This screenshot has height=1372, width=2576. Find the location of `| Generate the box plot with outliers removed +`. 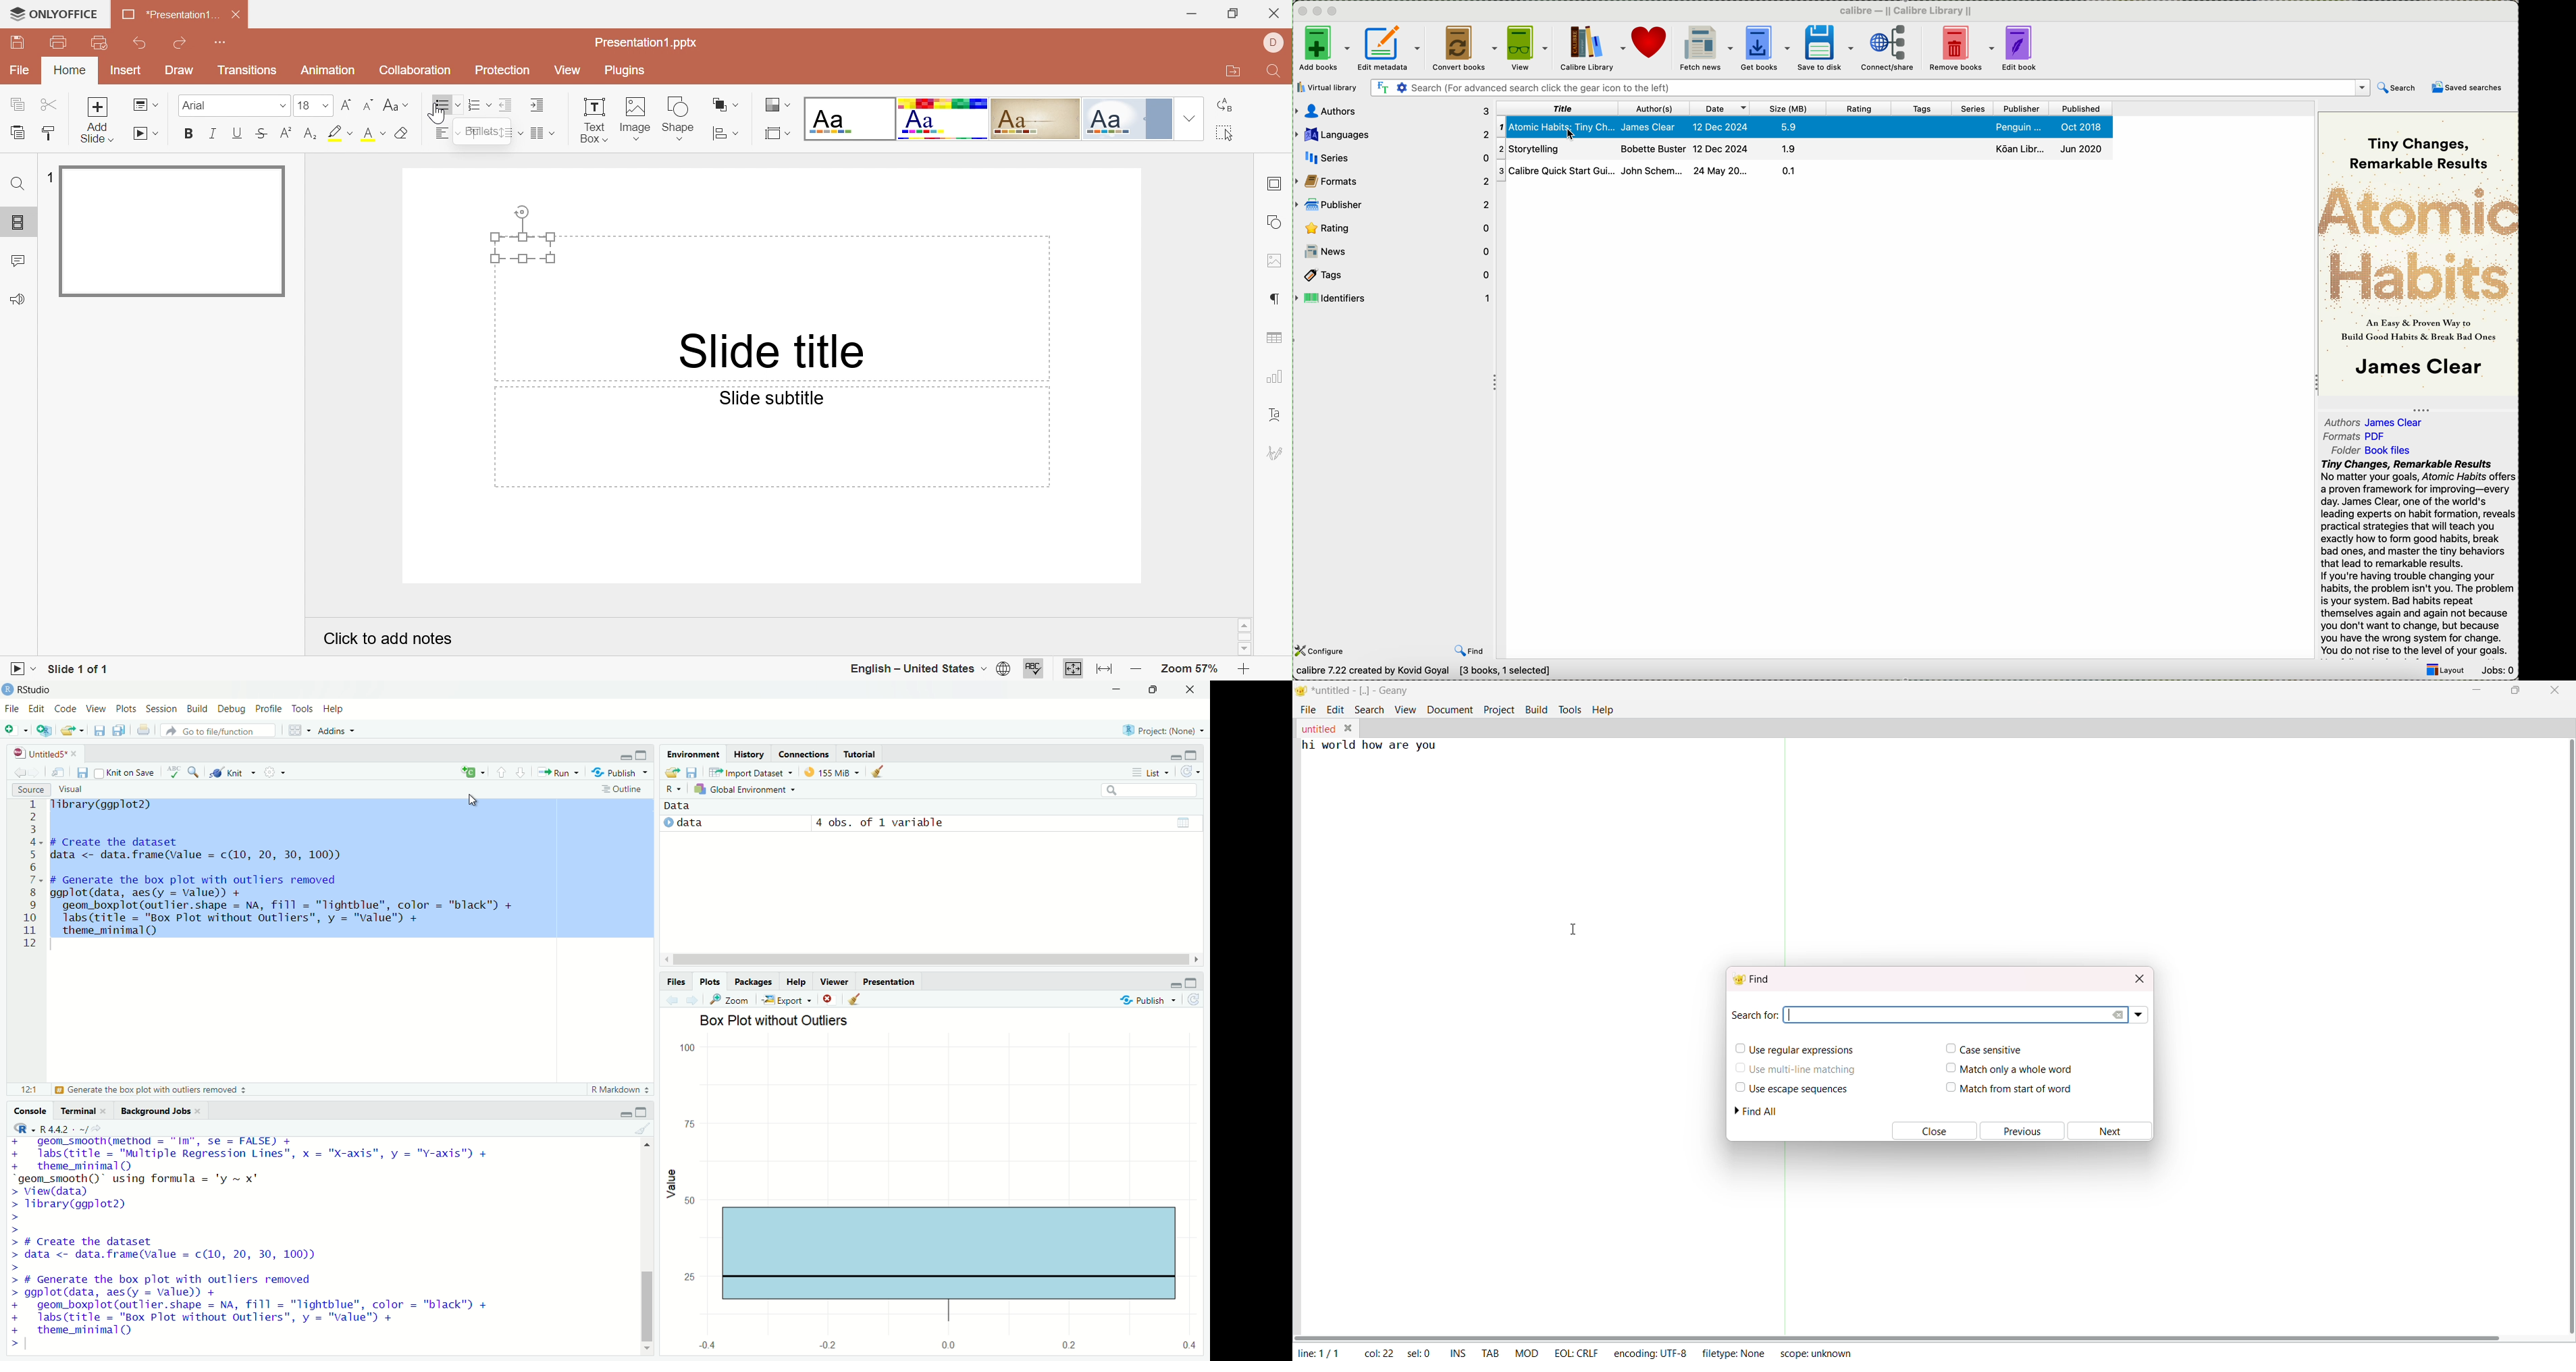

| Generate the box plot with outliers removed + is located at coordinates (151, 1091).